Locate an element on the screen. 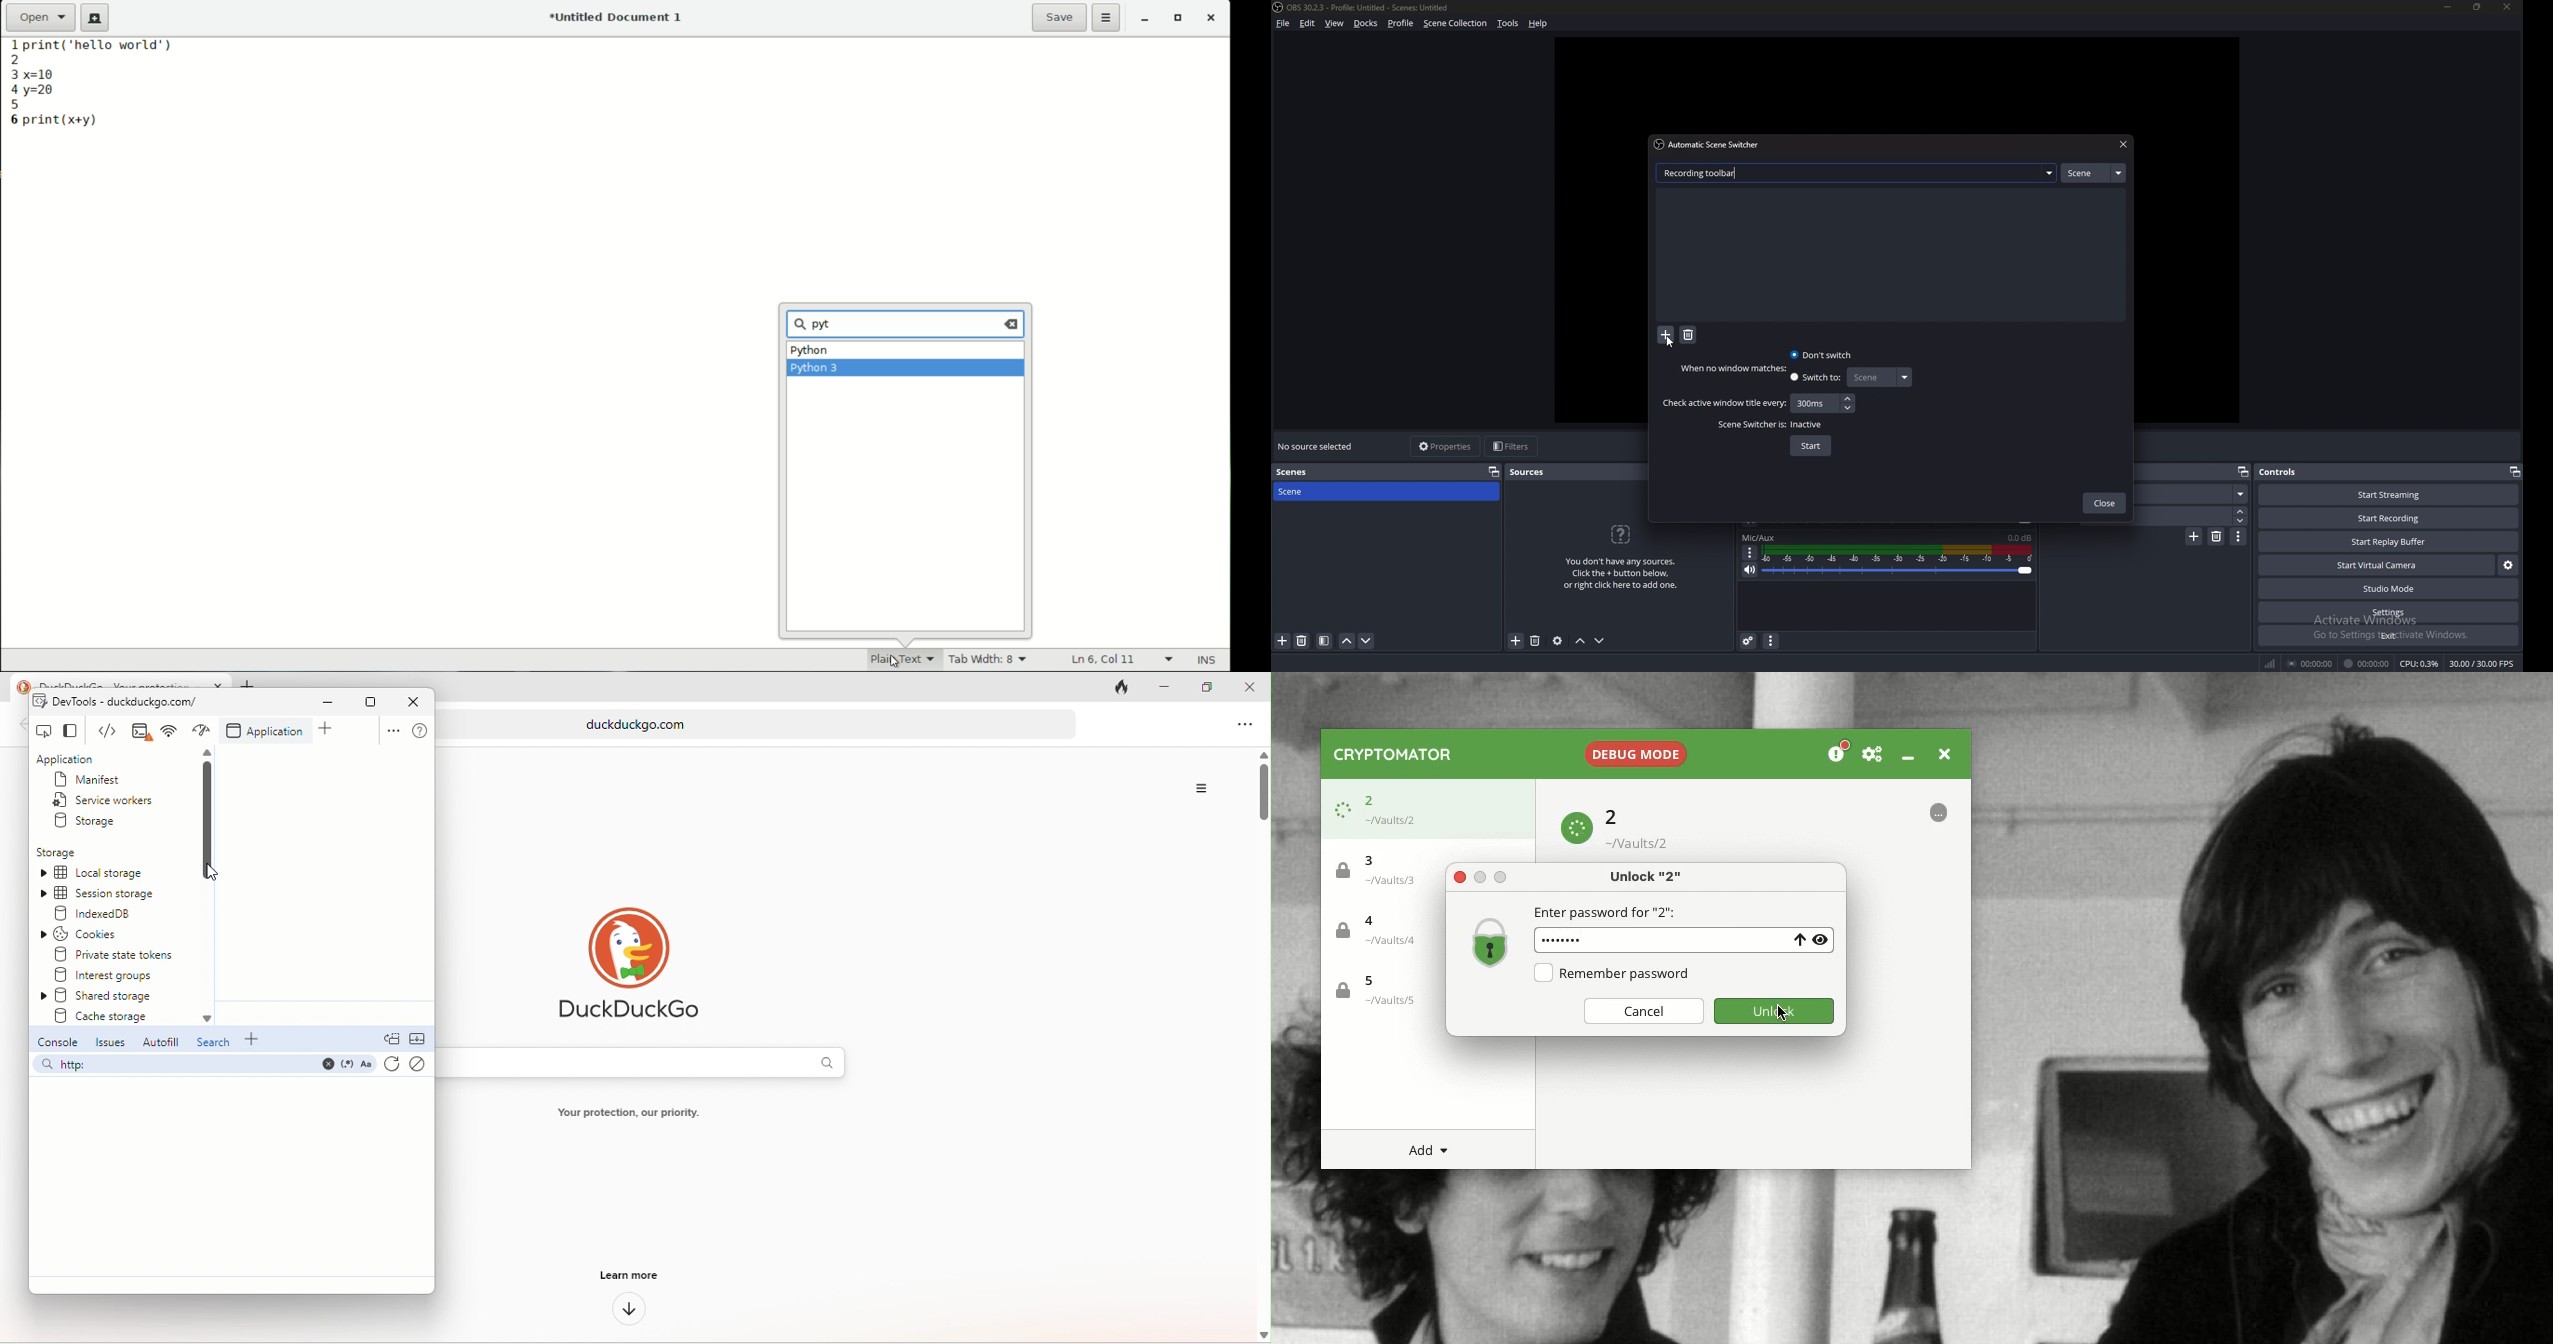 The height and width of the screenshot is (1344, 2576). remove is located at coordinates (1689, 335).